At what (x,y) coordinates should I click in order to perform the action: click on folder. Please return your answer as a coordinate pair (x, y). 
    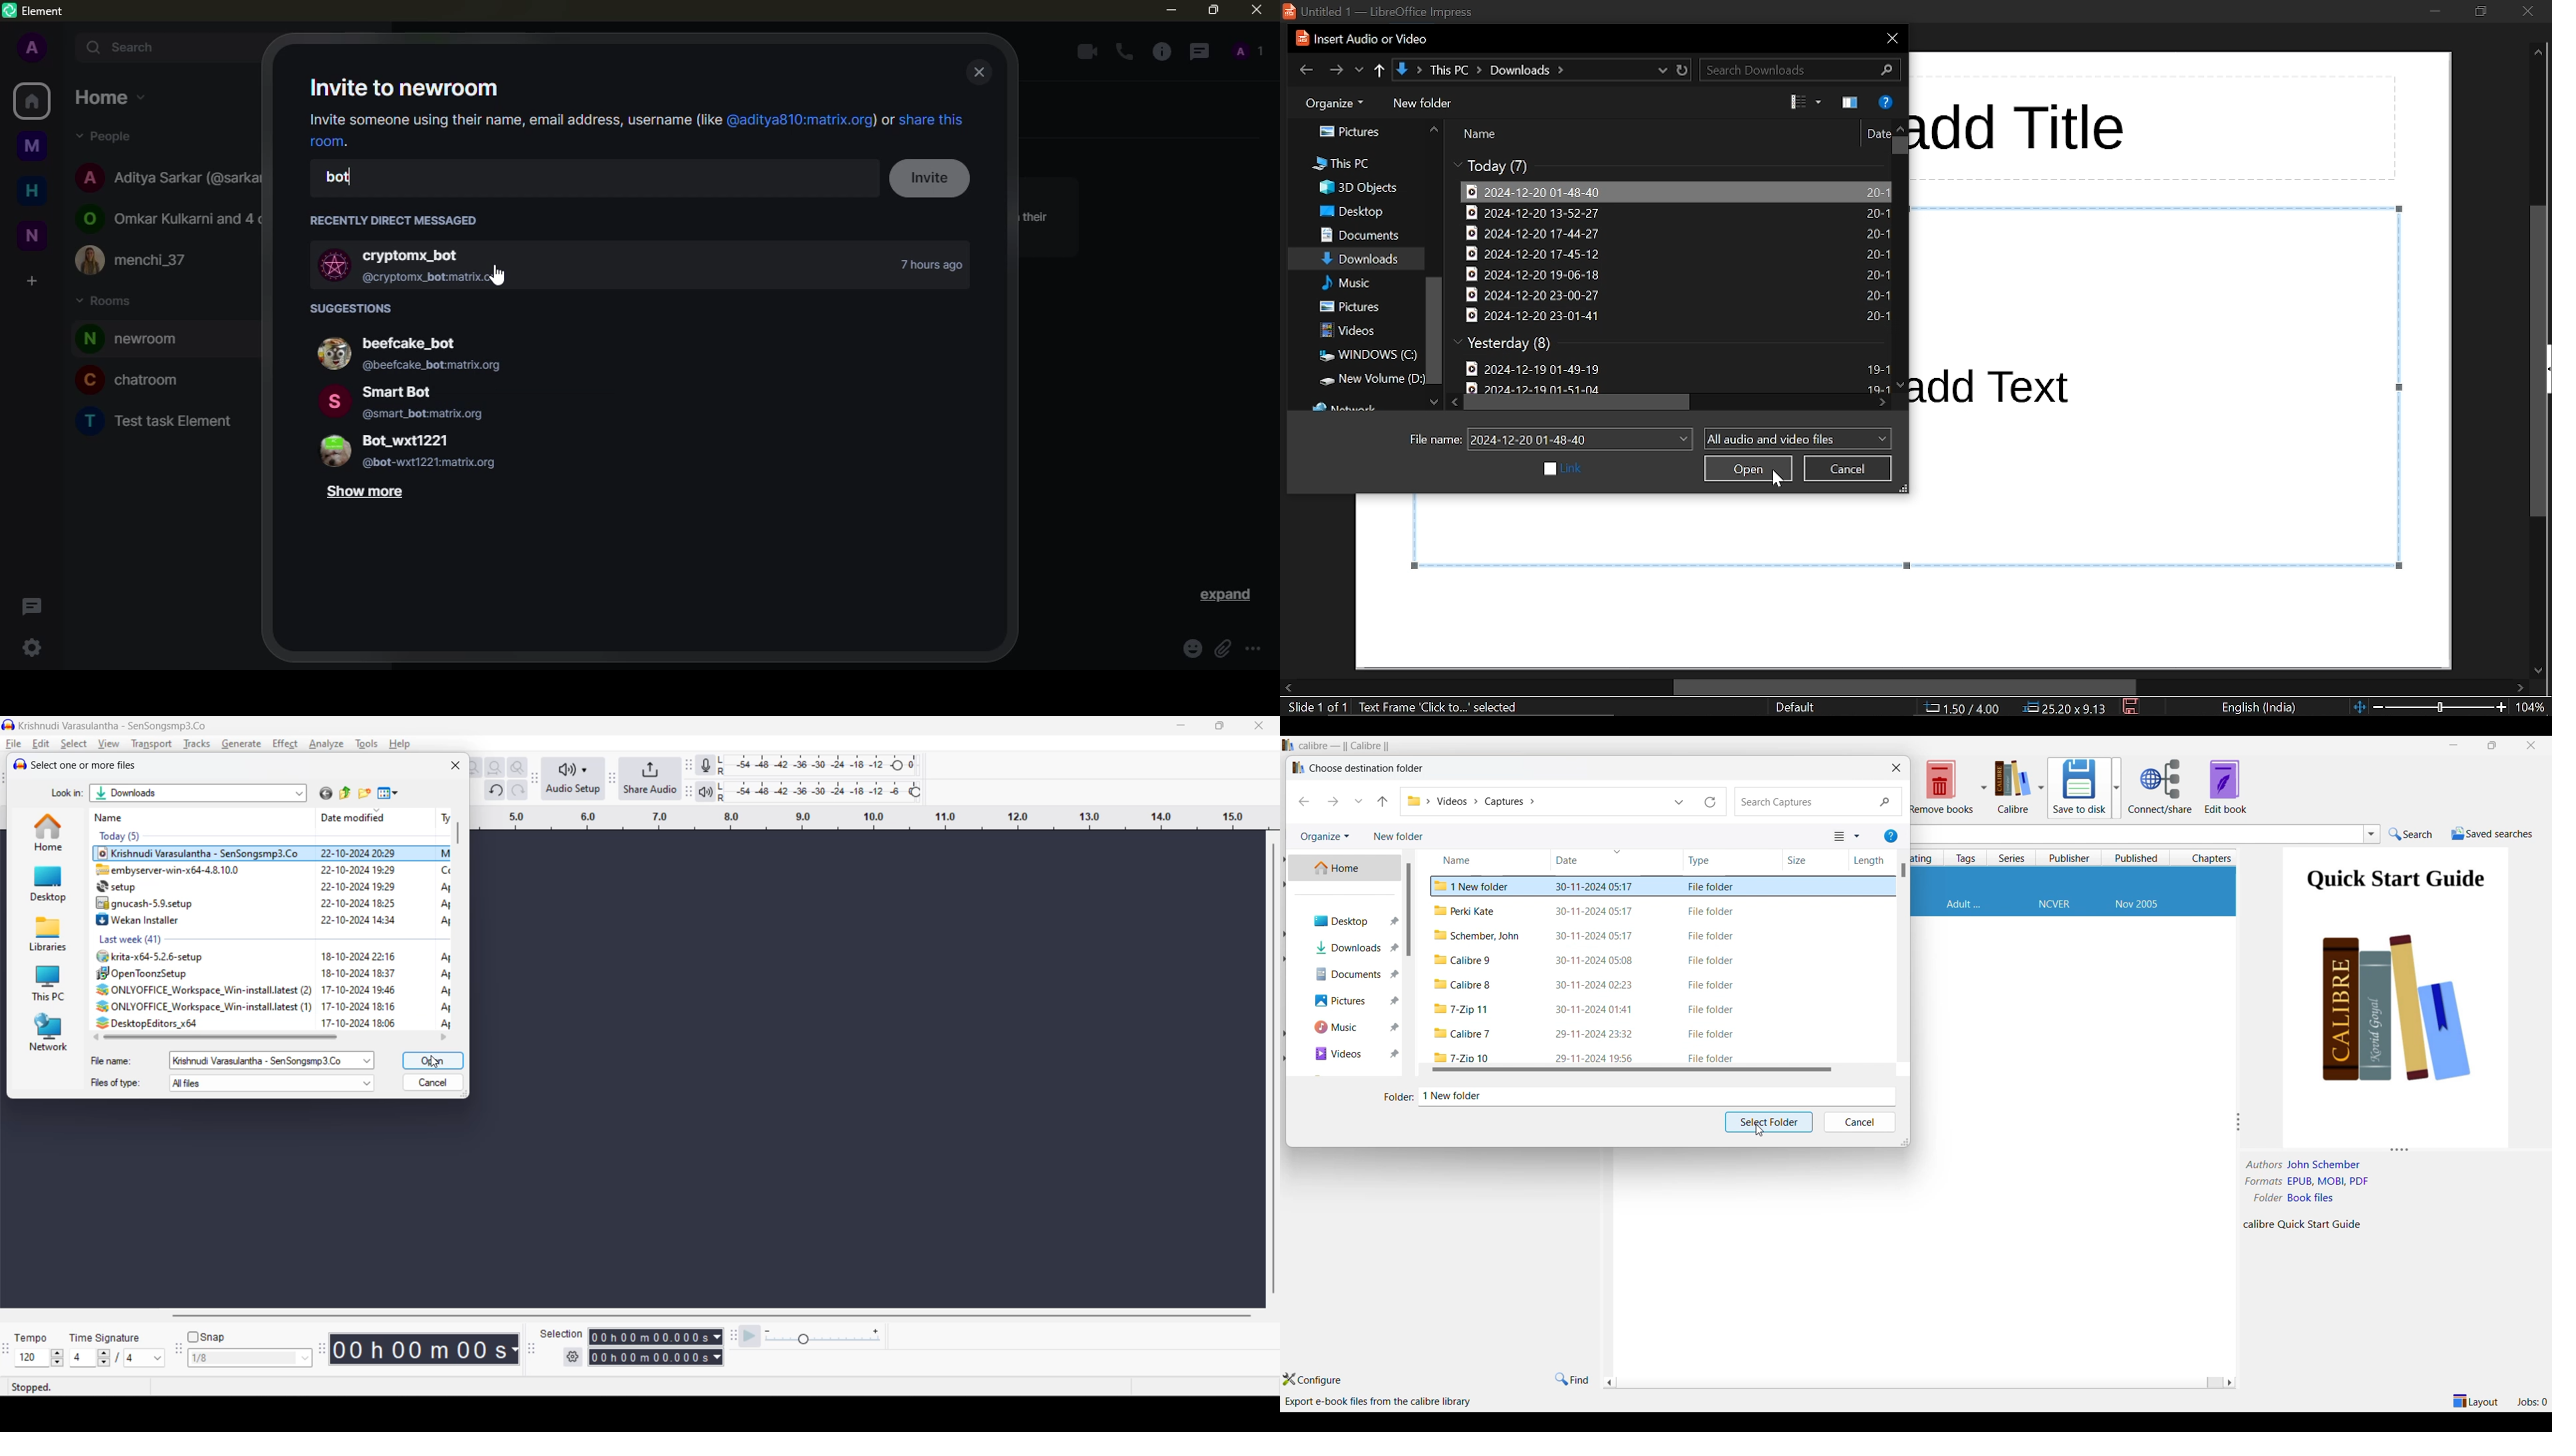
    Looking at the image, I should click on (1462, 1056).